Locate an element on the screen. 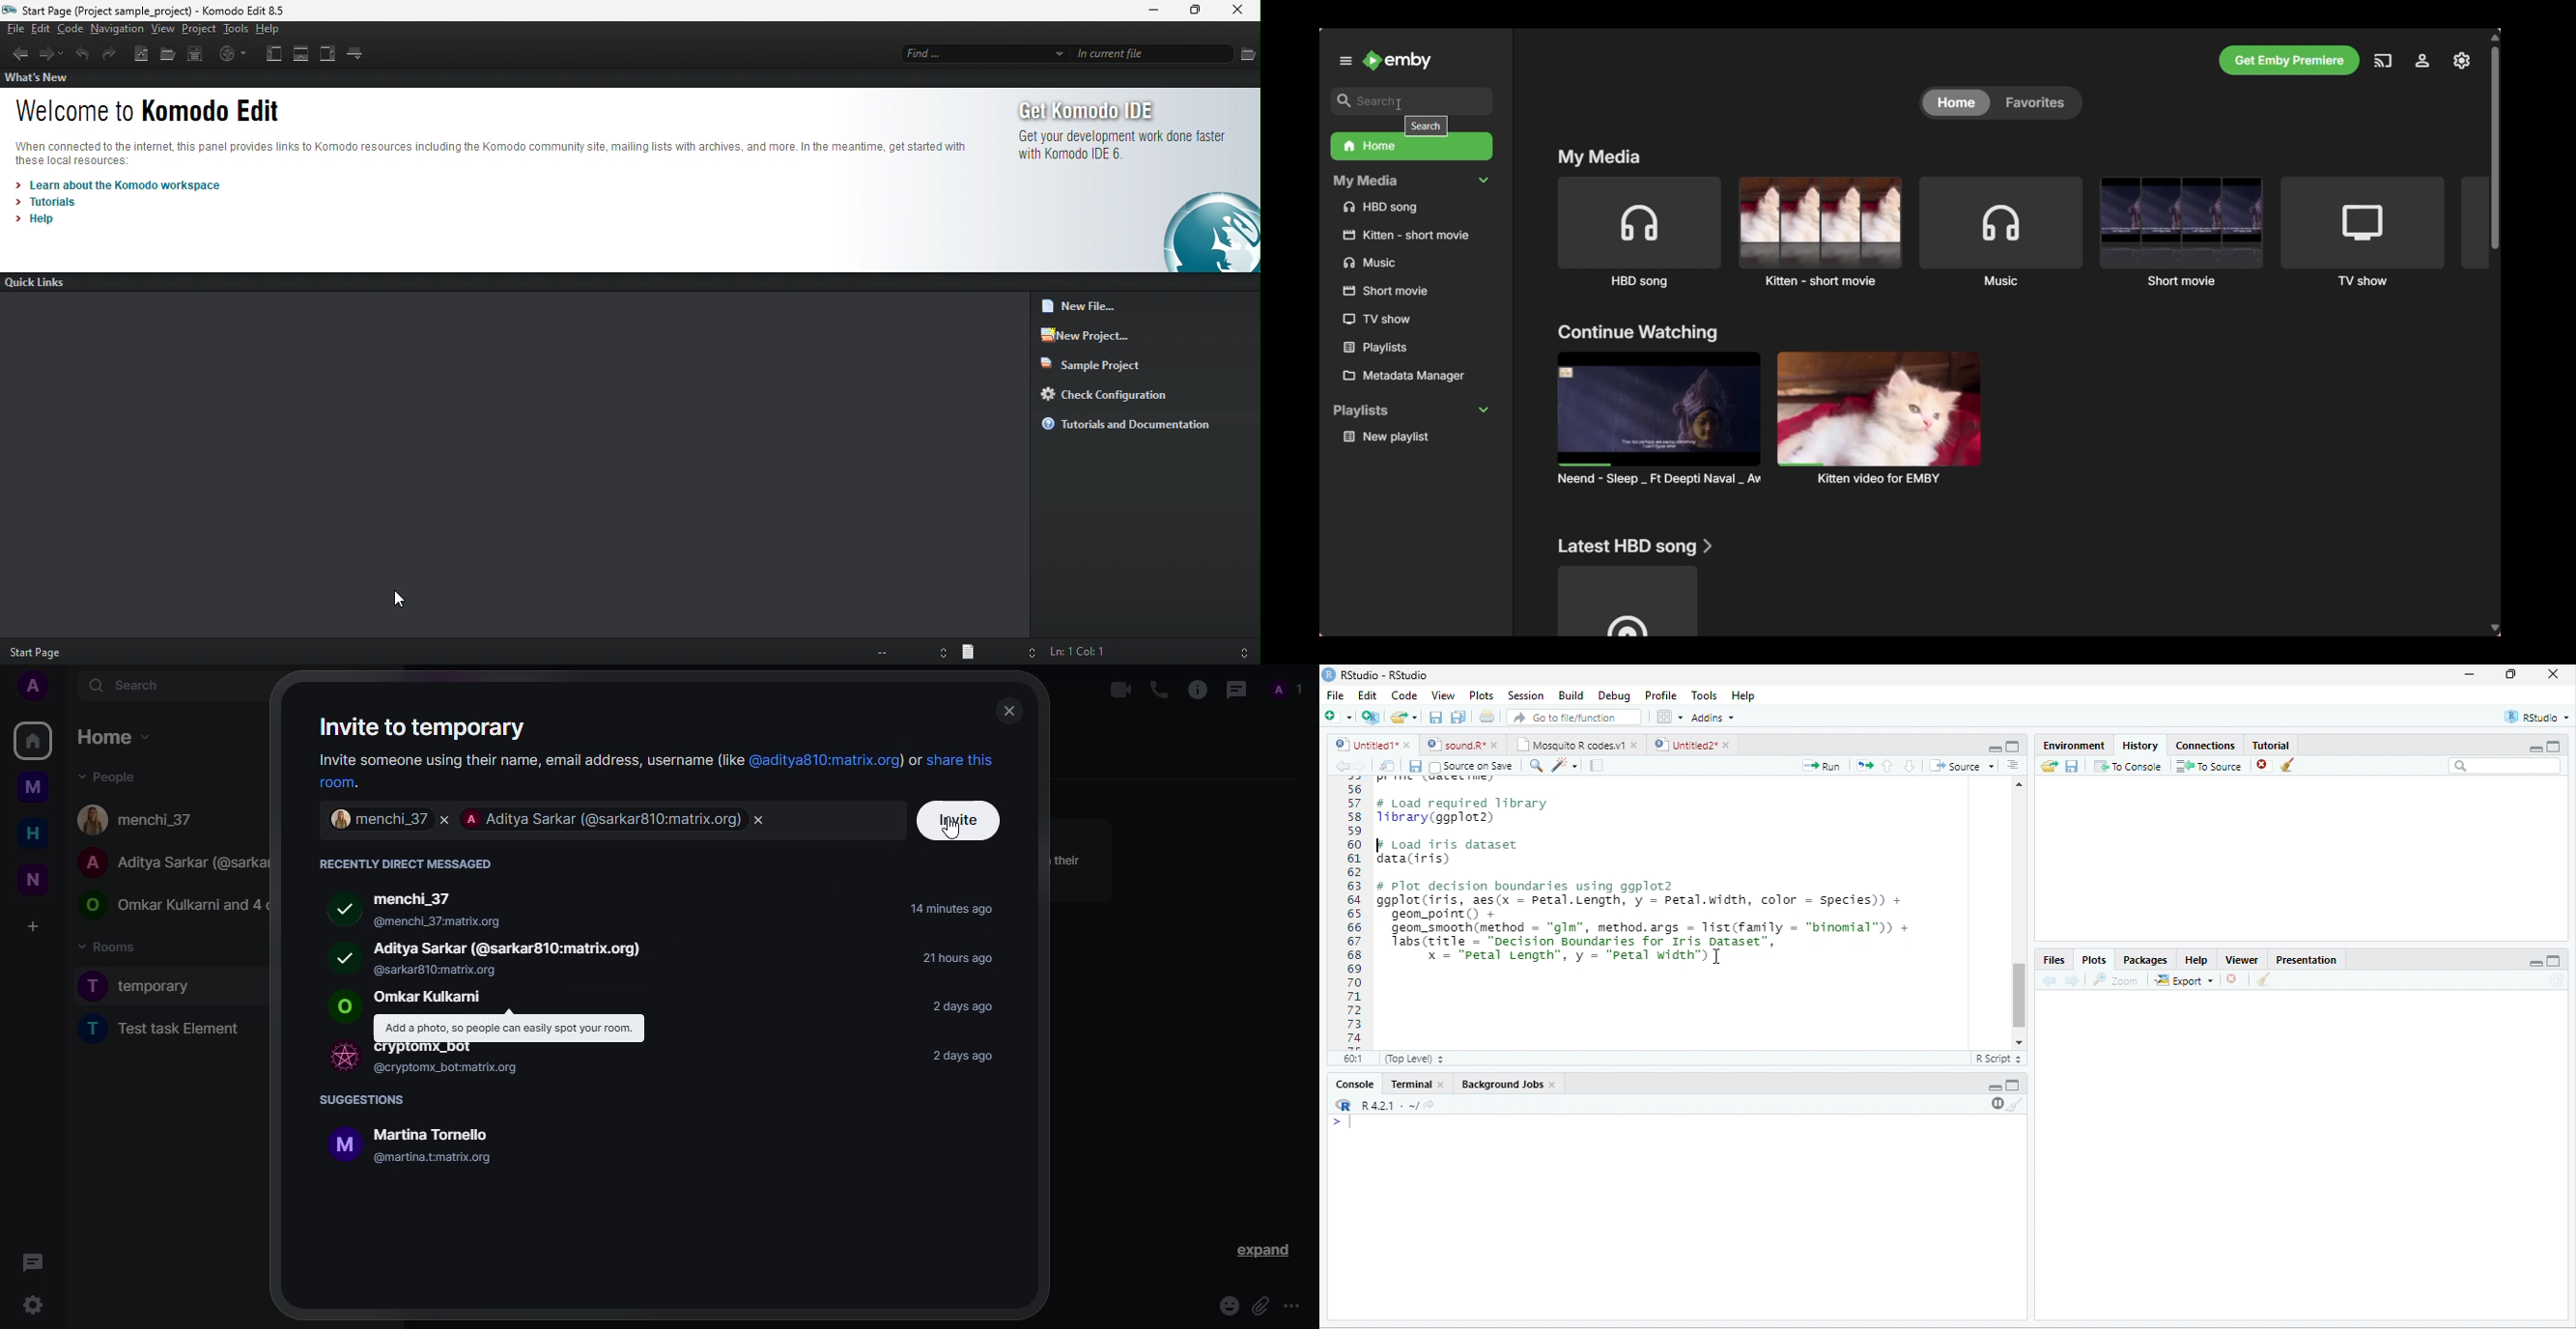  @menchi_37:matrix.org is located at coordinates (506, 919).